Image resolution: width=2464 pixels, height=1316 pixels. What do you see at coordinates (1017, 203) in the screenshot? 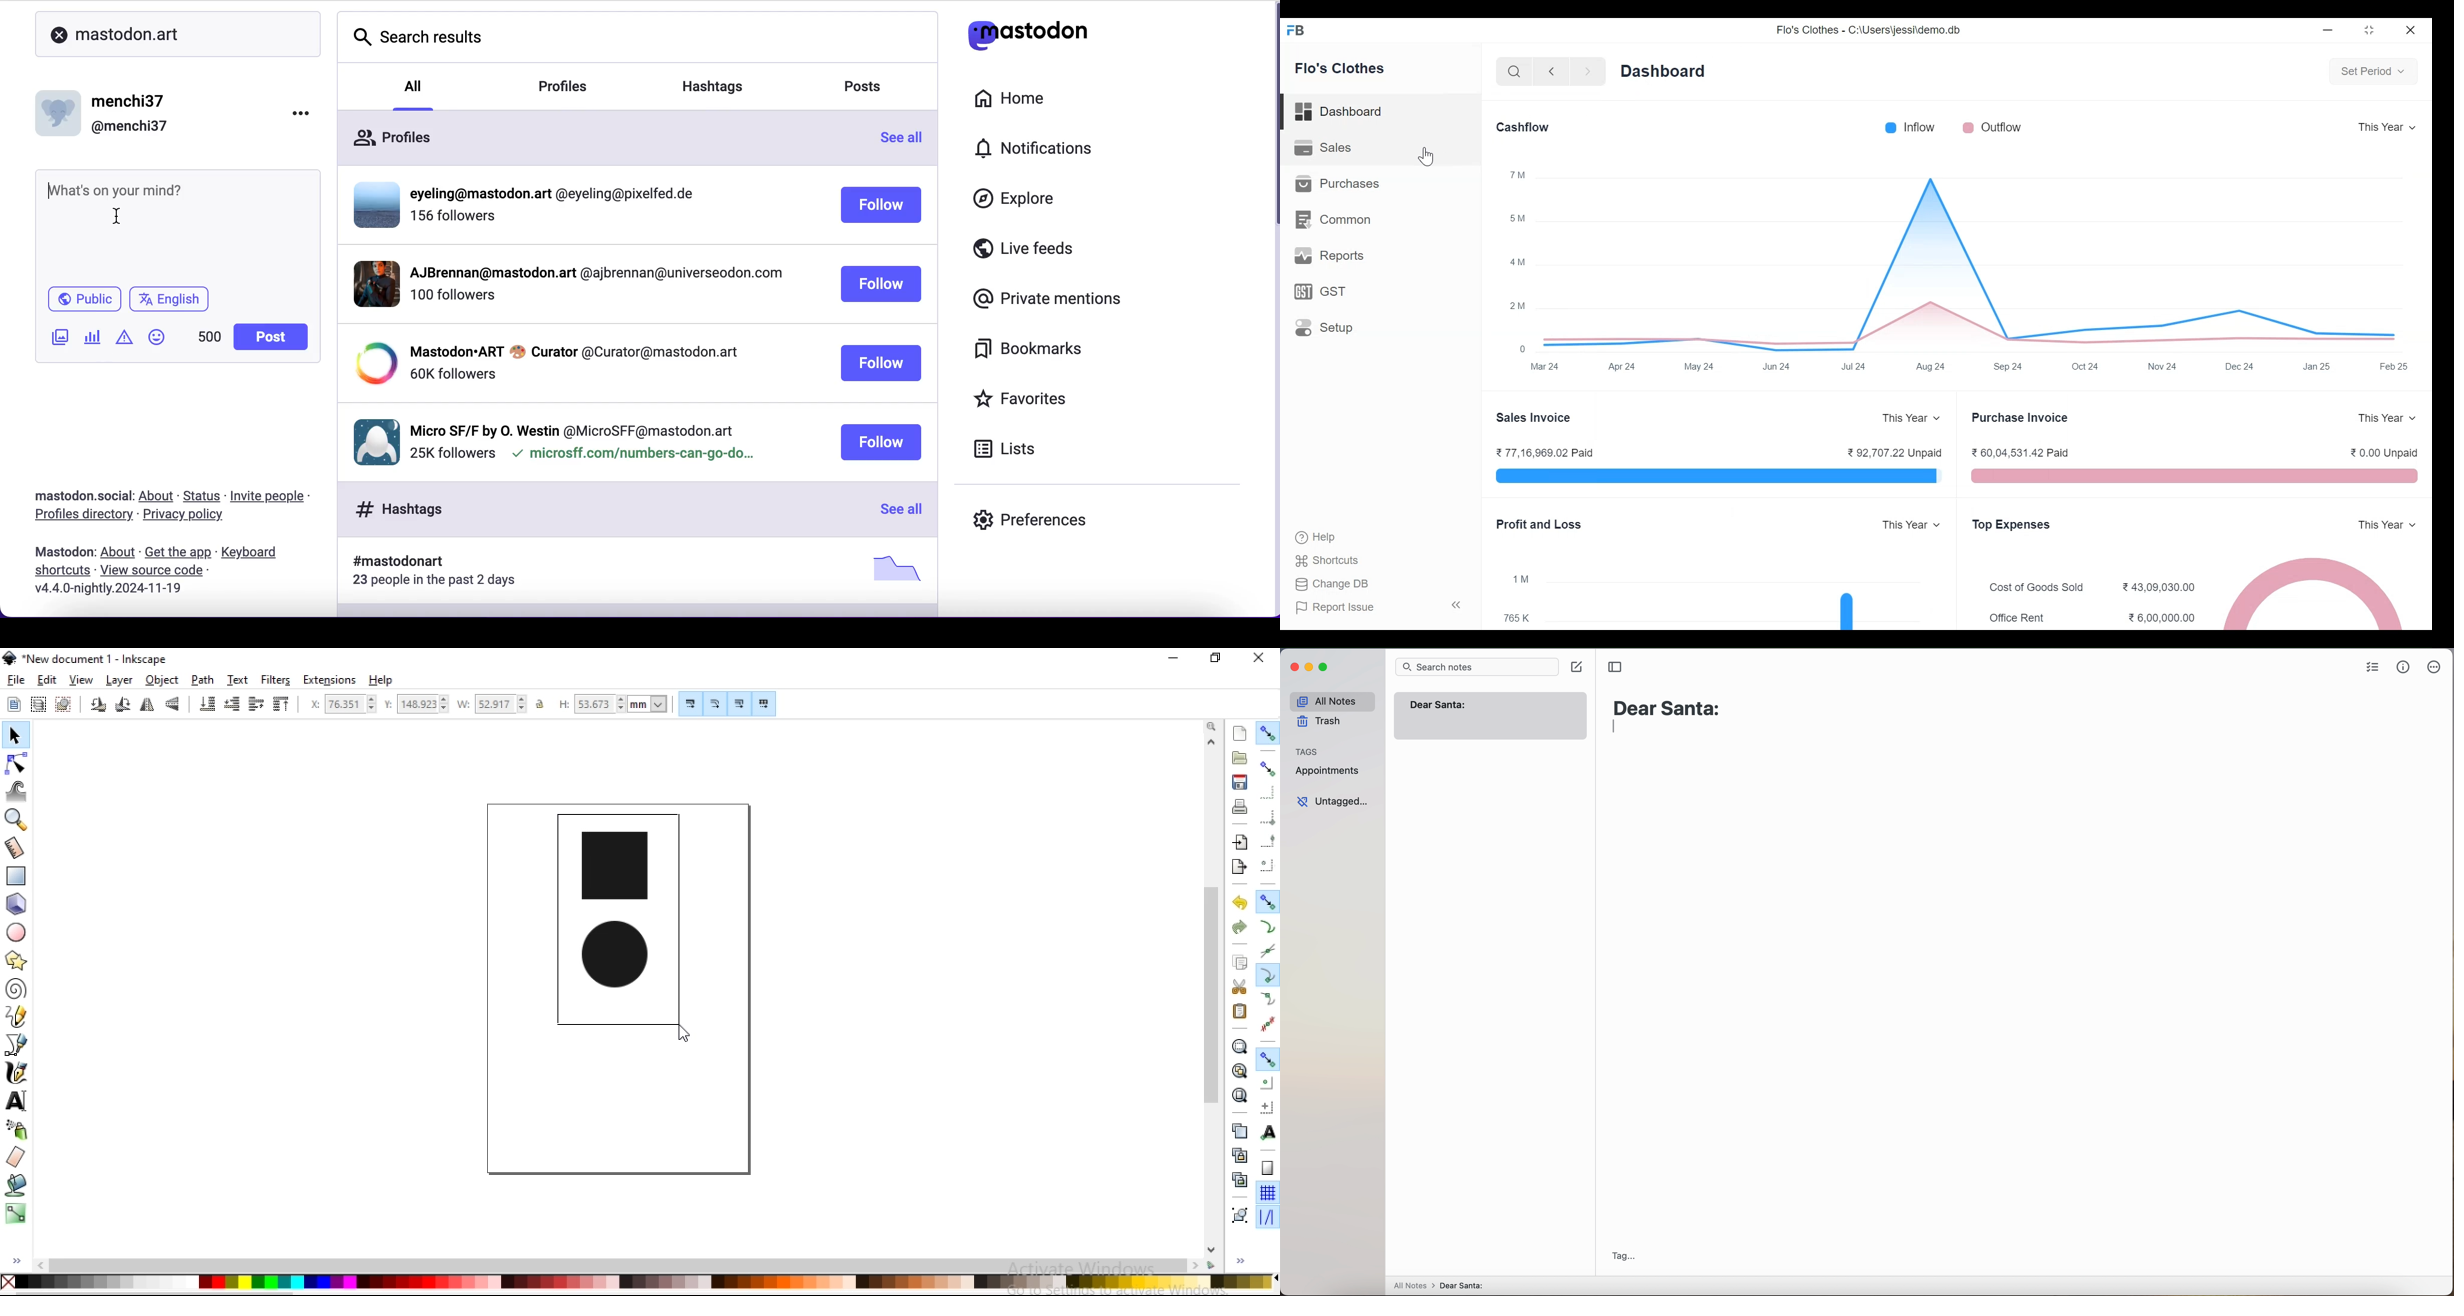
I see `explore` at bounding box center [1017, 203].